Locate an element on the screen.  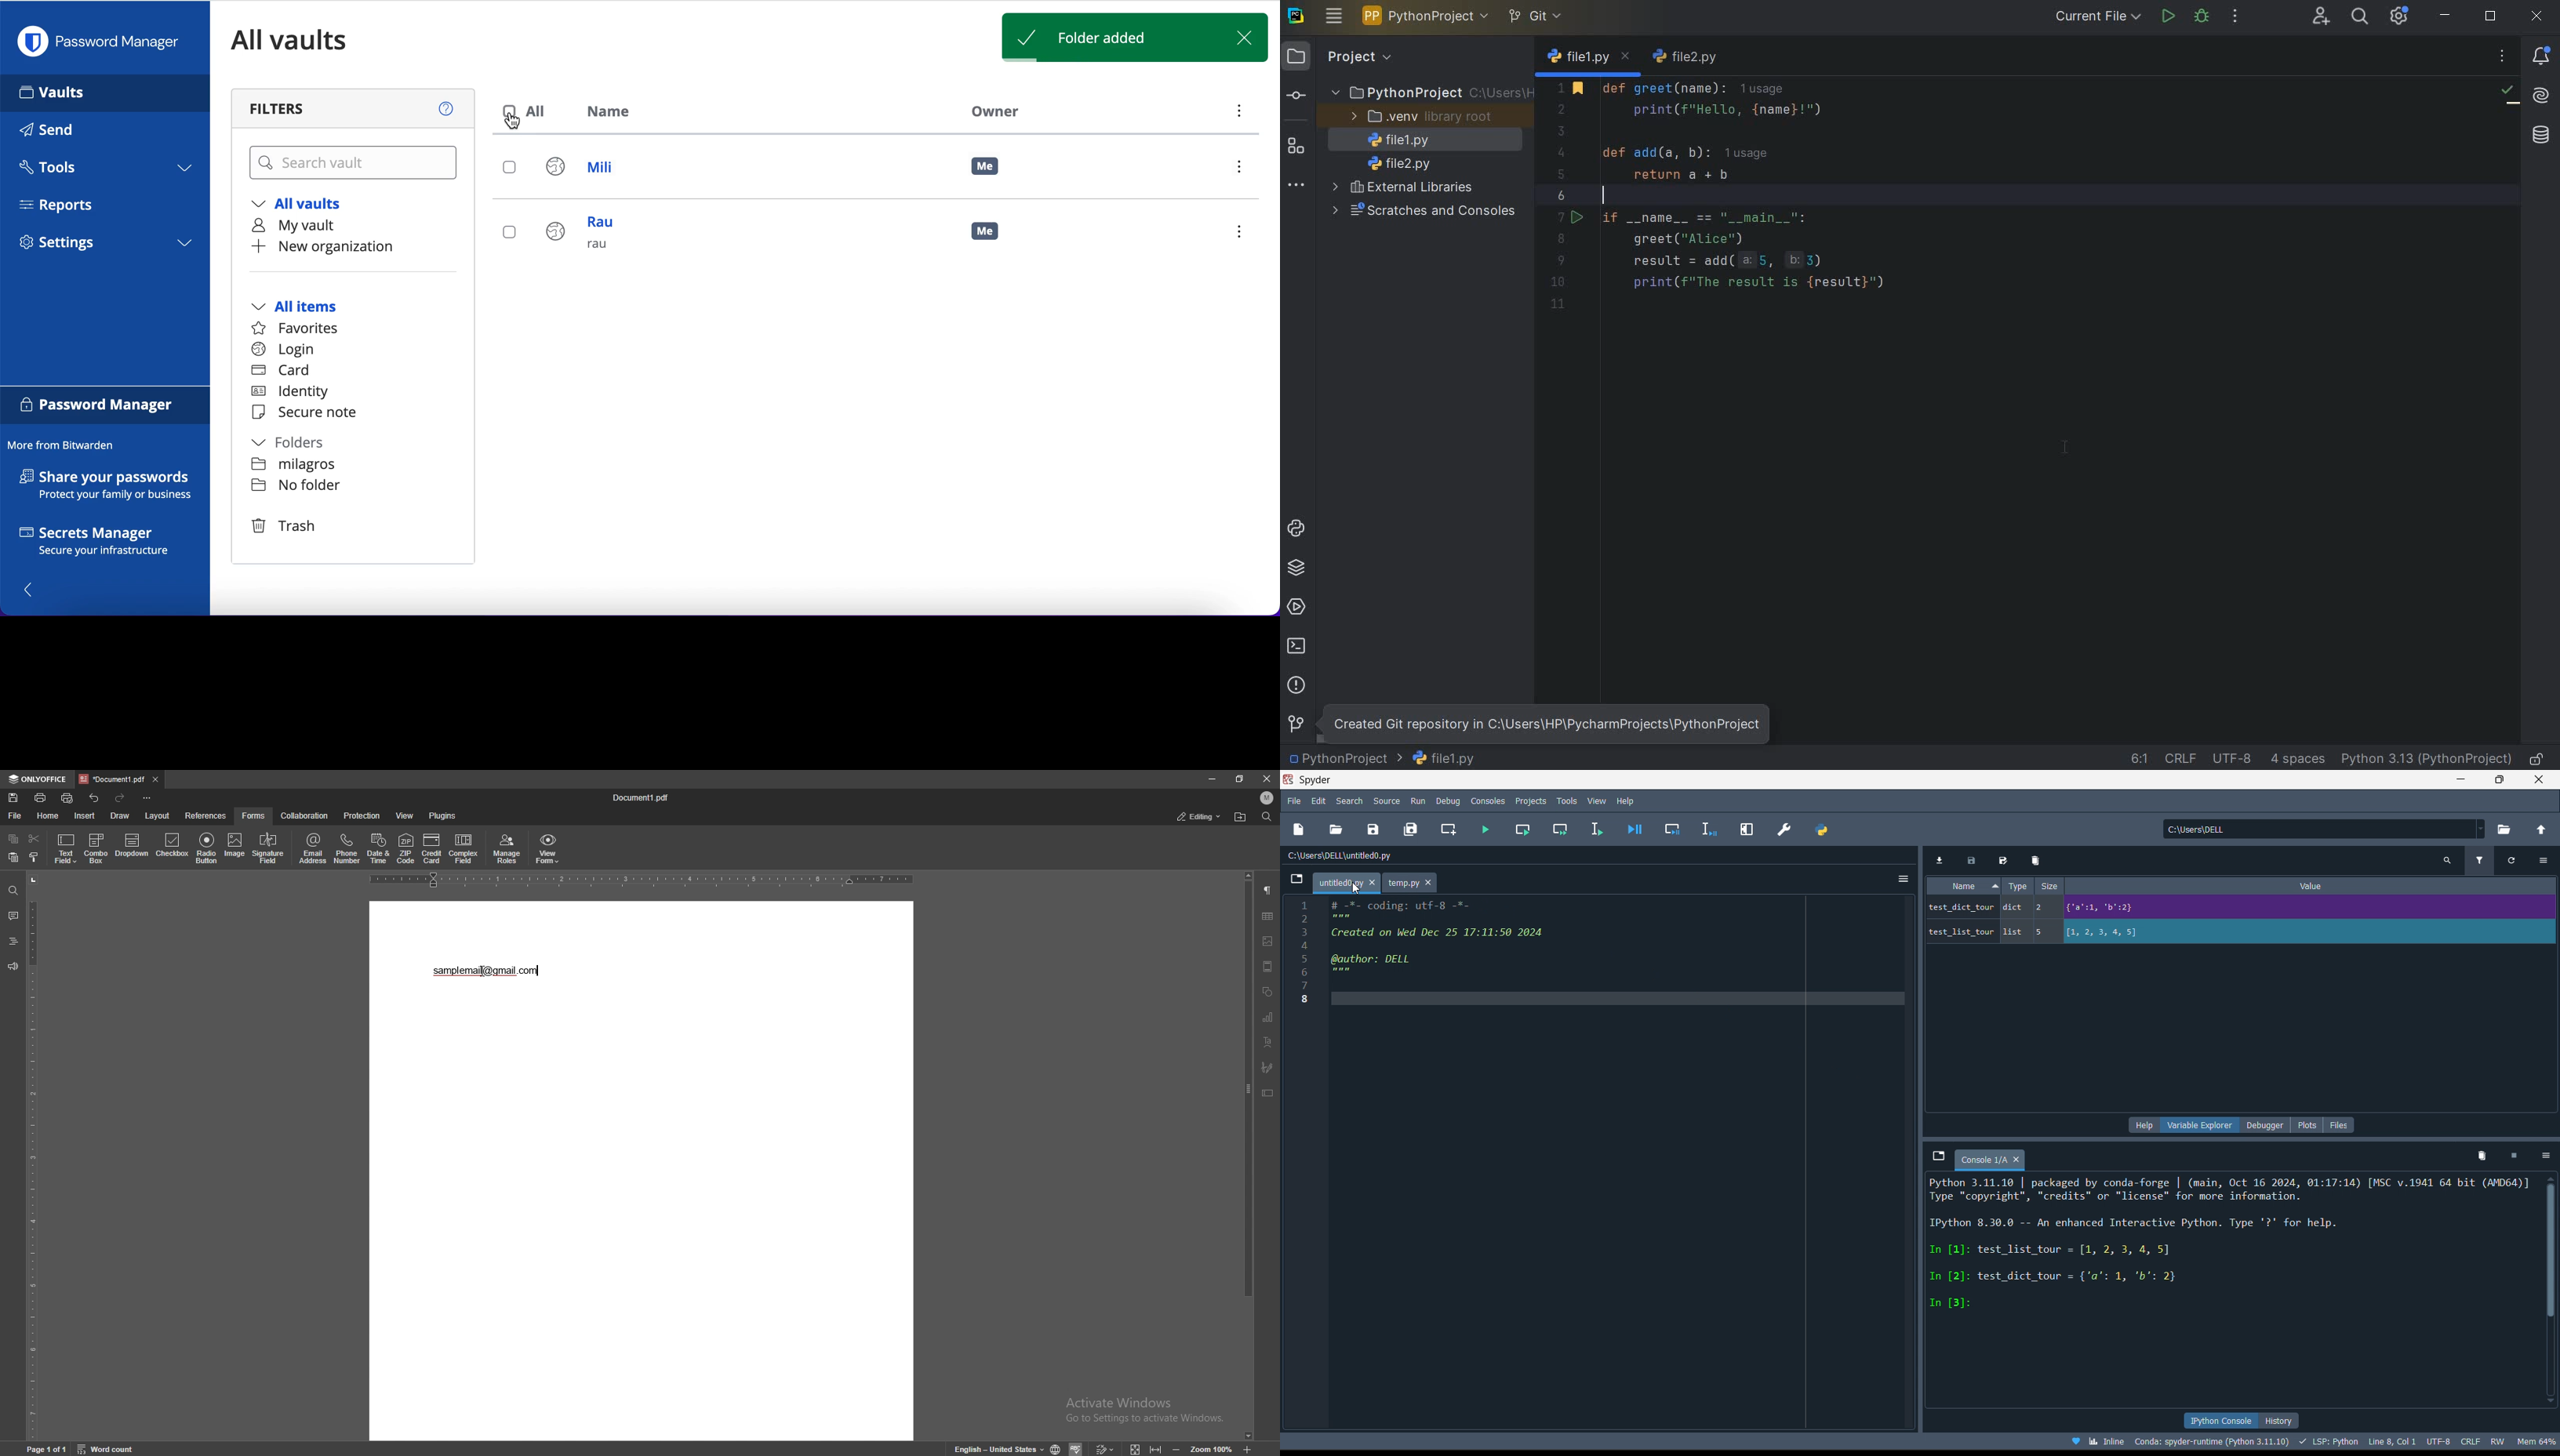
run cell and move is located at coordinates (1561, 829).